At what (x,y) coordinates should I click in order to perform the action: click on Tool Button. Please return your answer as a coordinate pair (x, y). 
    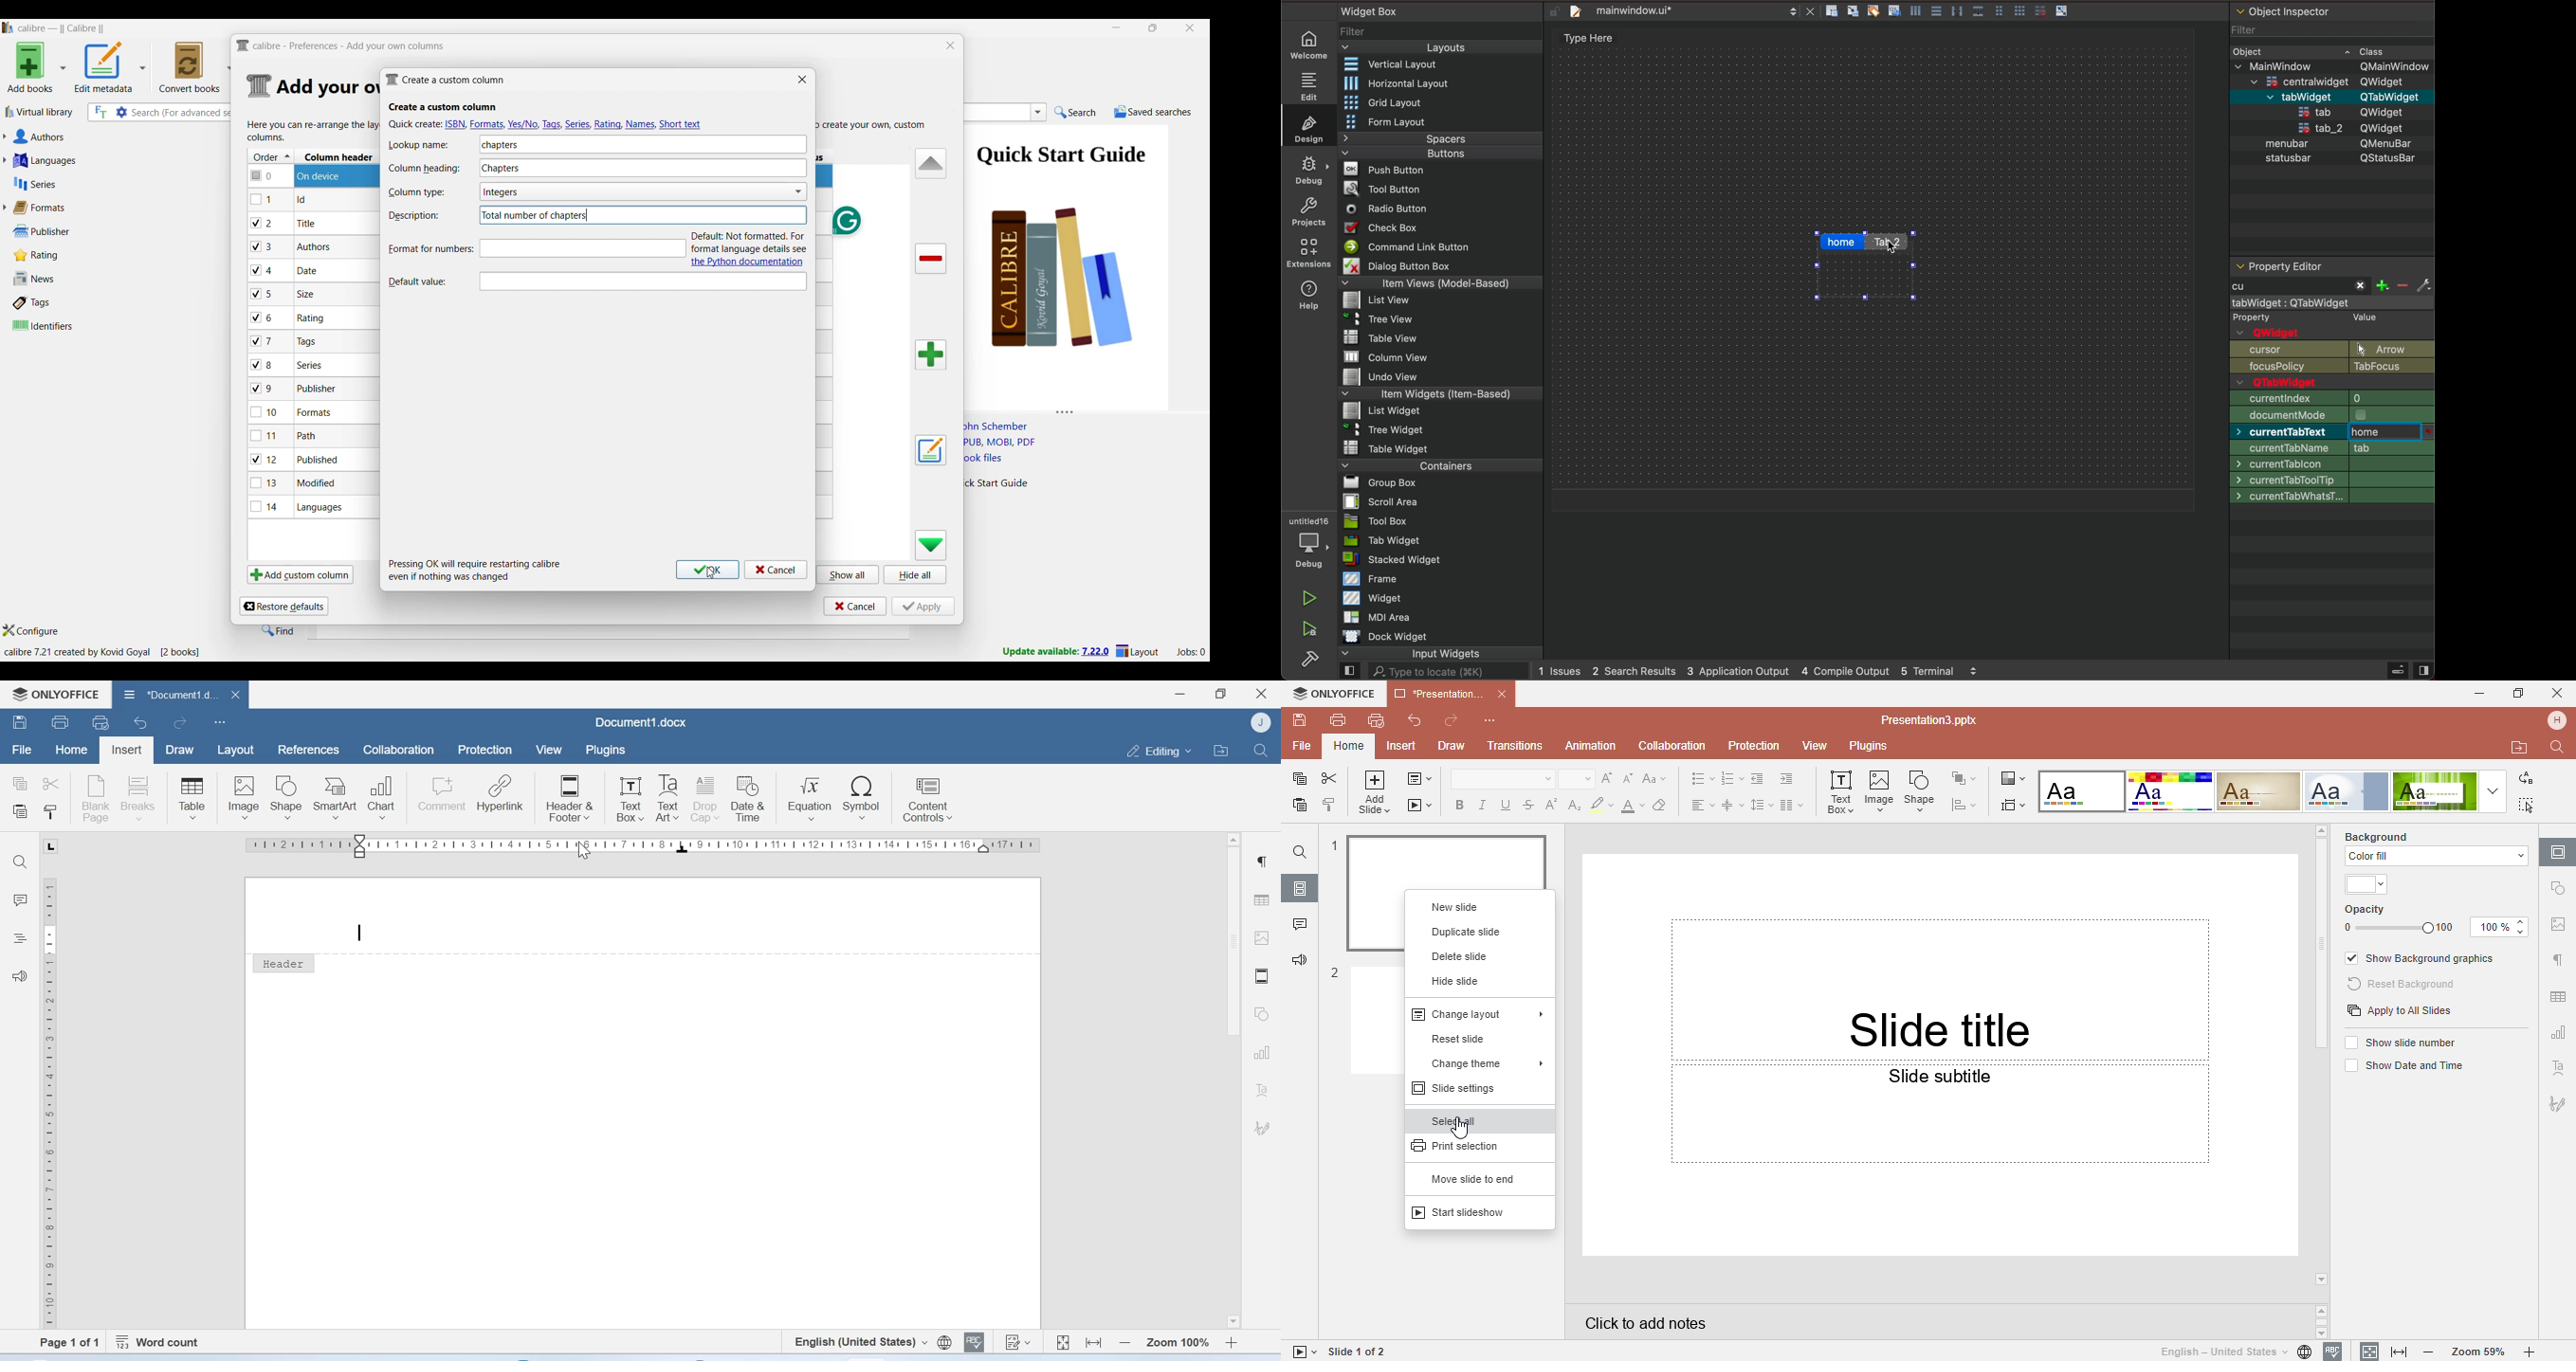
    Looking at the image, I should click on (1382, 190).